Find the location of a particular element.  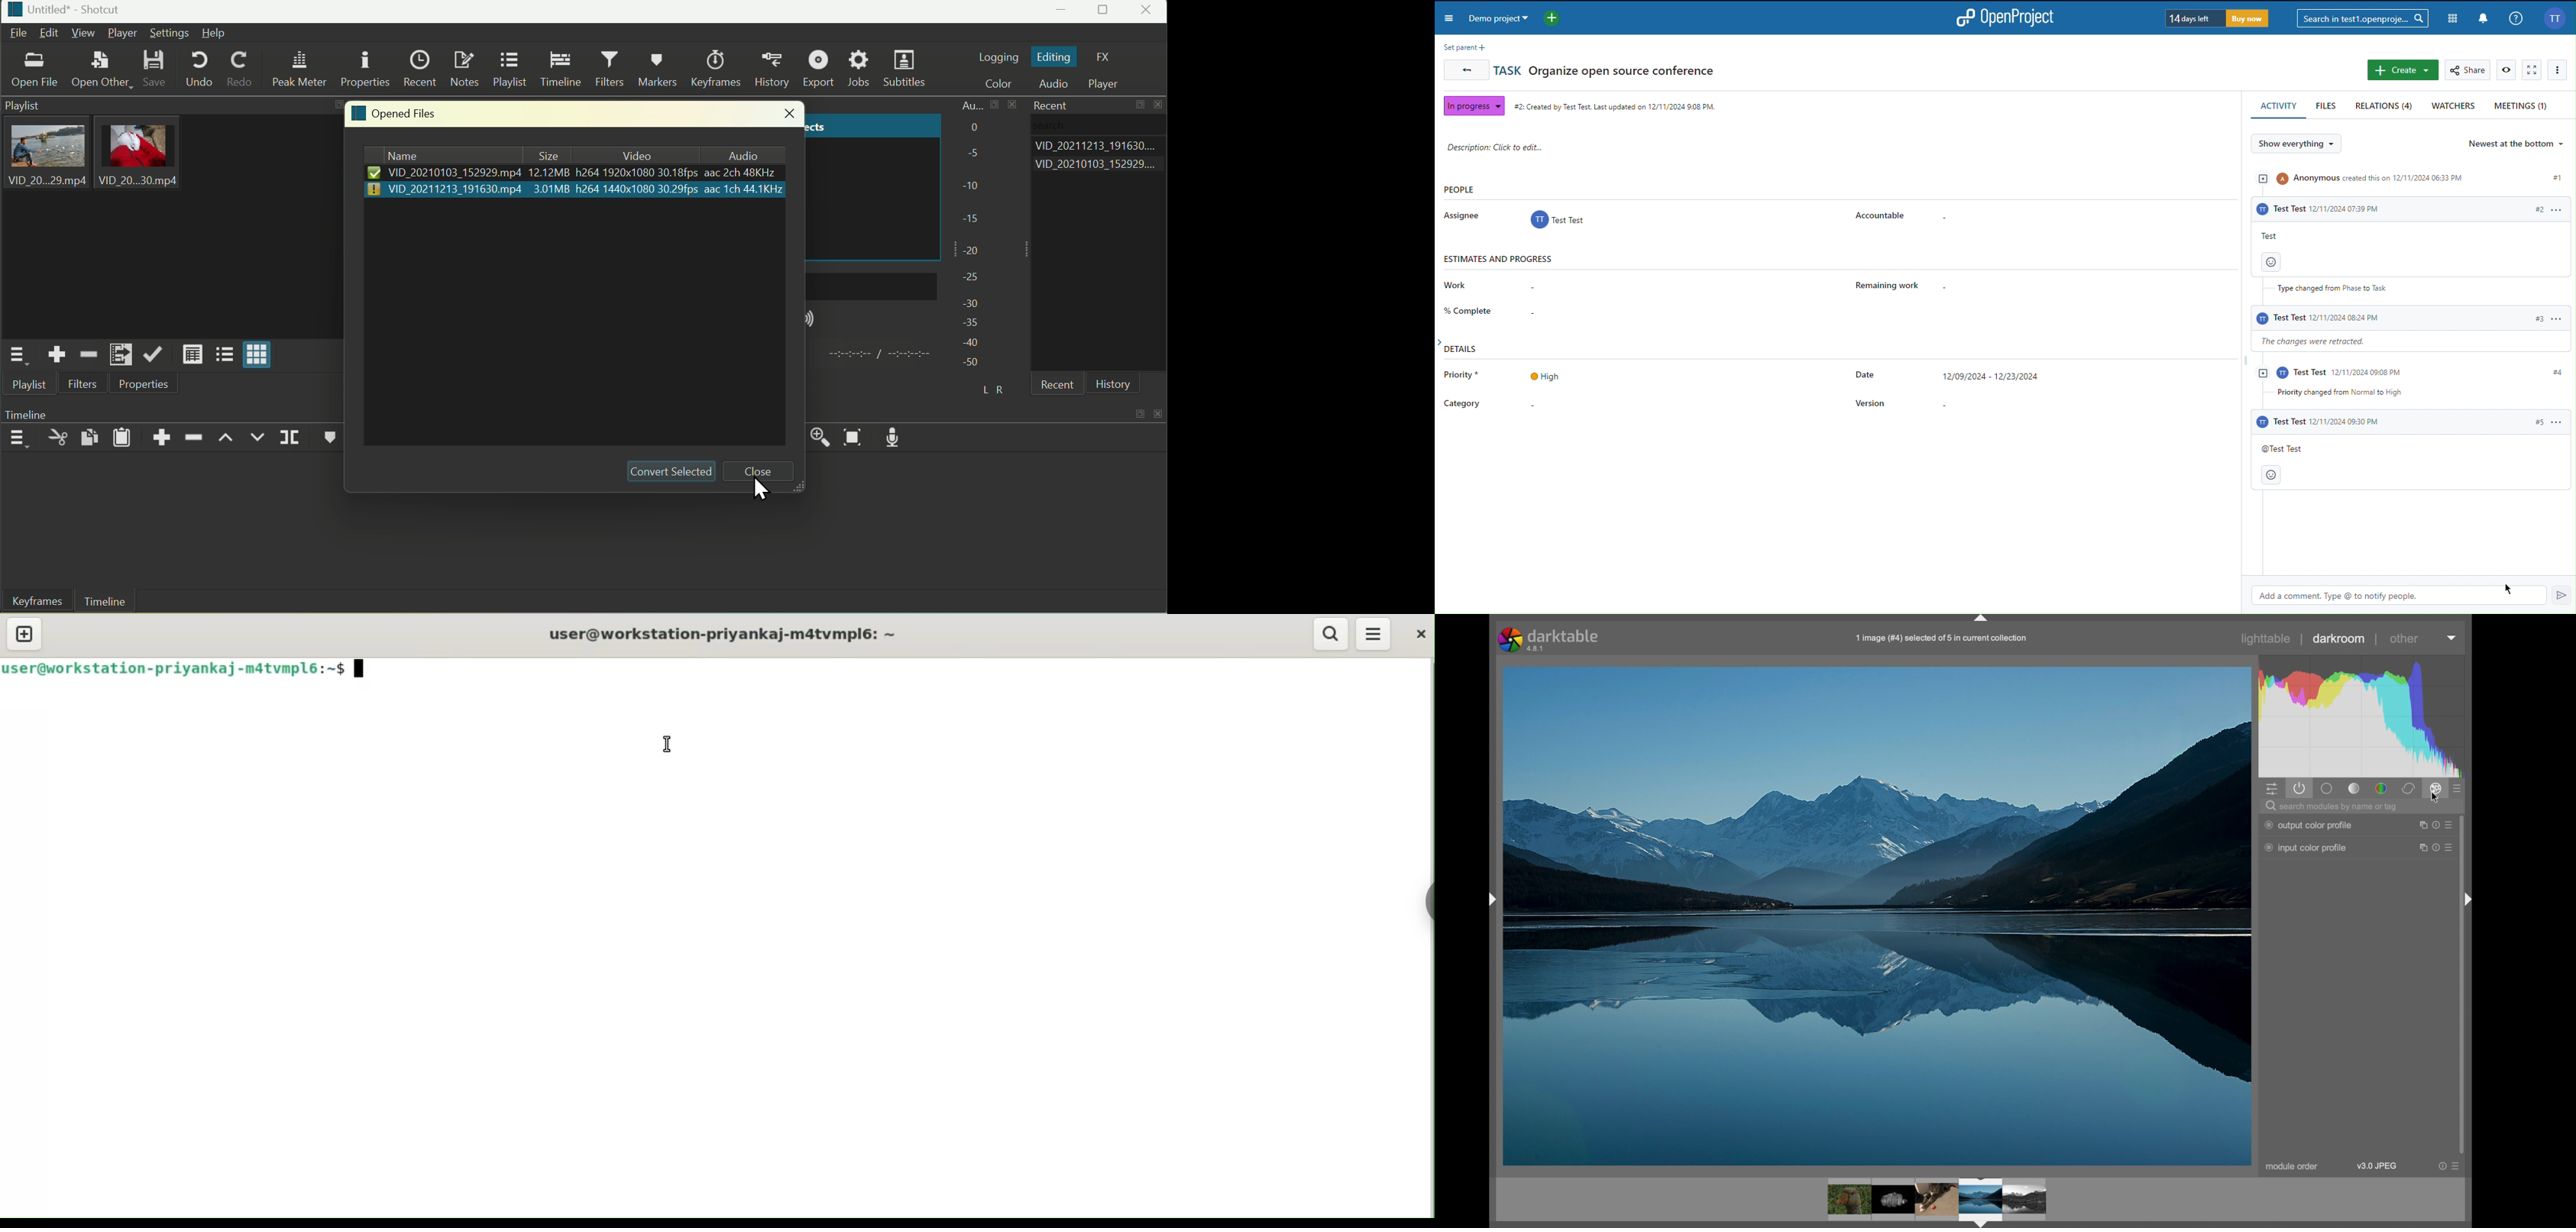

Timeline is located at coordinates (560, 69).